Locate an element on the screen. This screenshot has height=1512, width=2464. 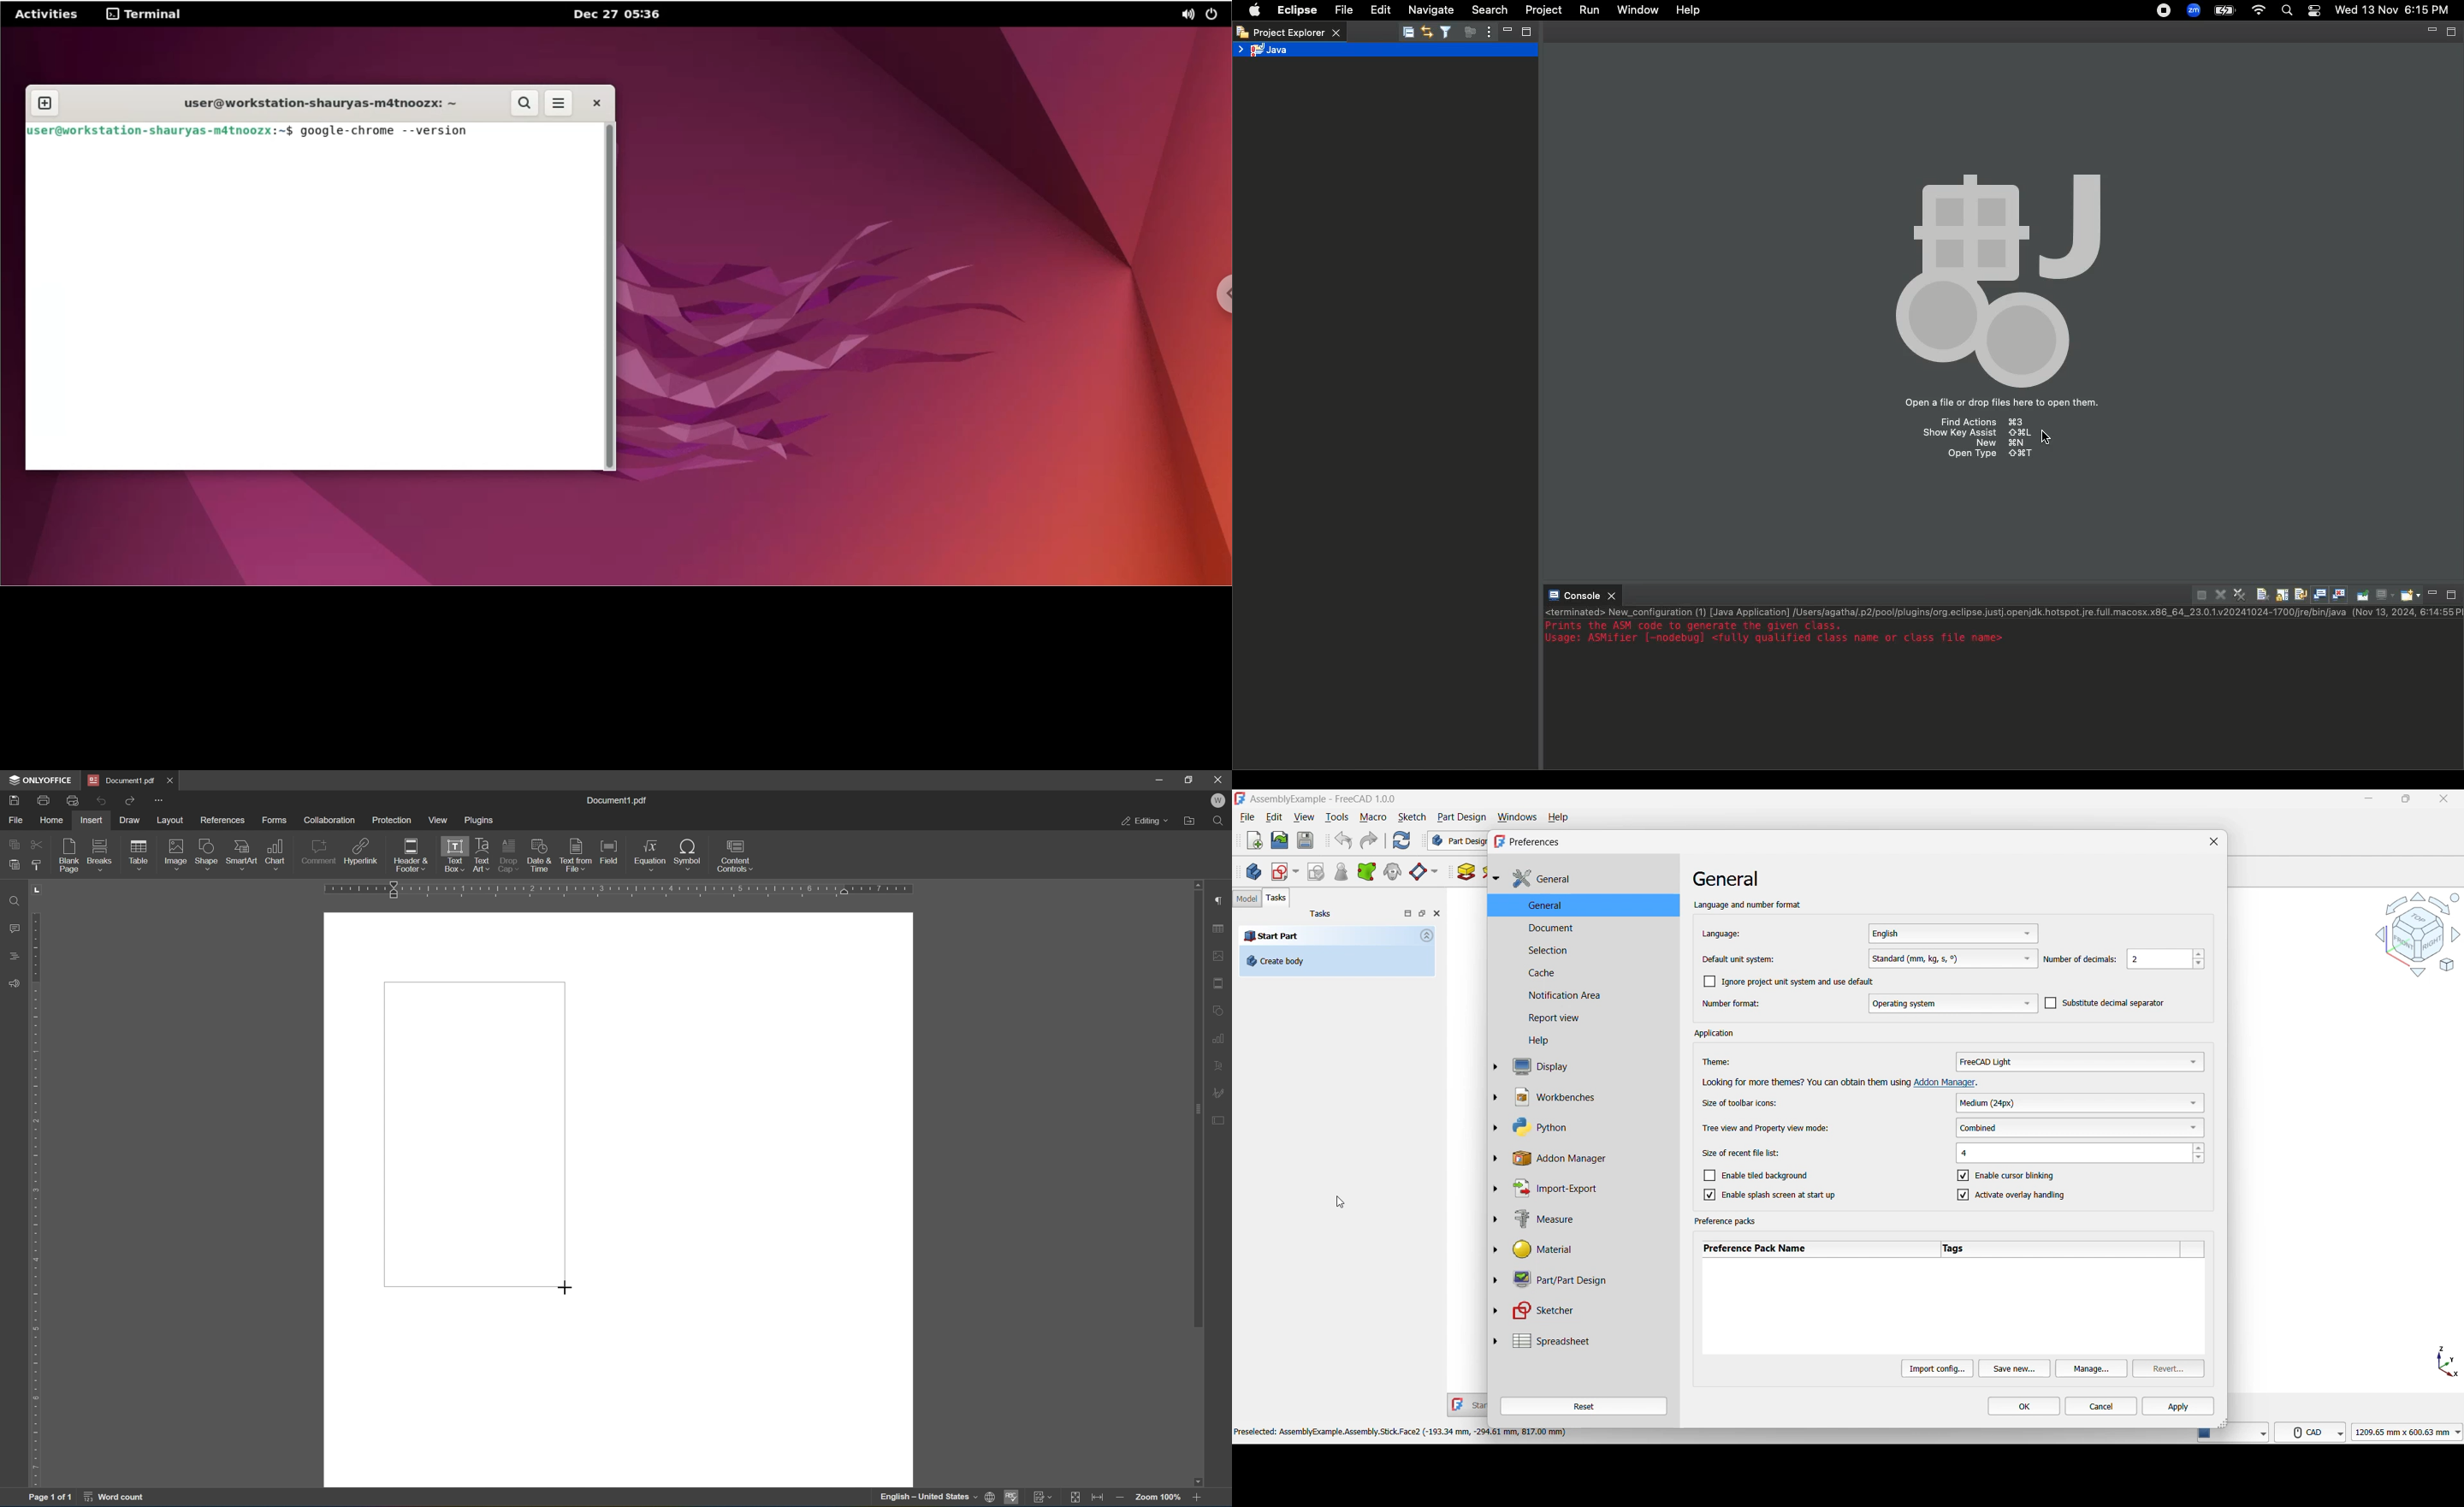
Document is located at coordinates (1586, 927).